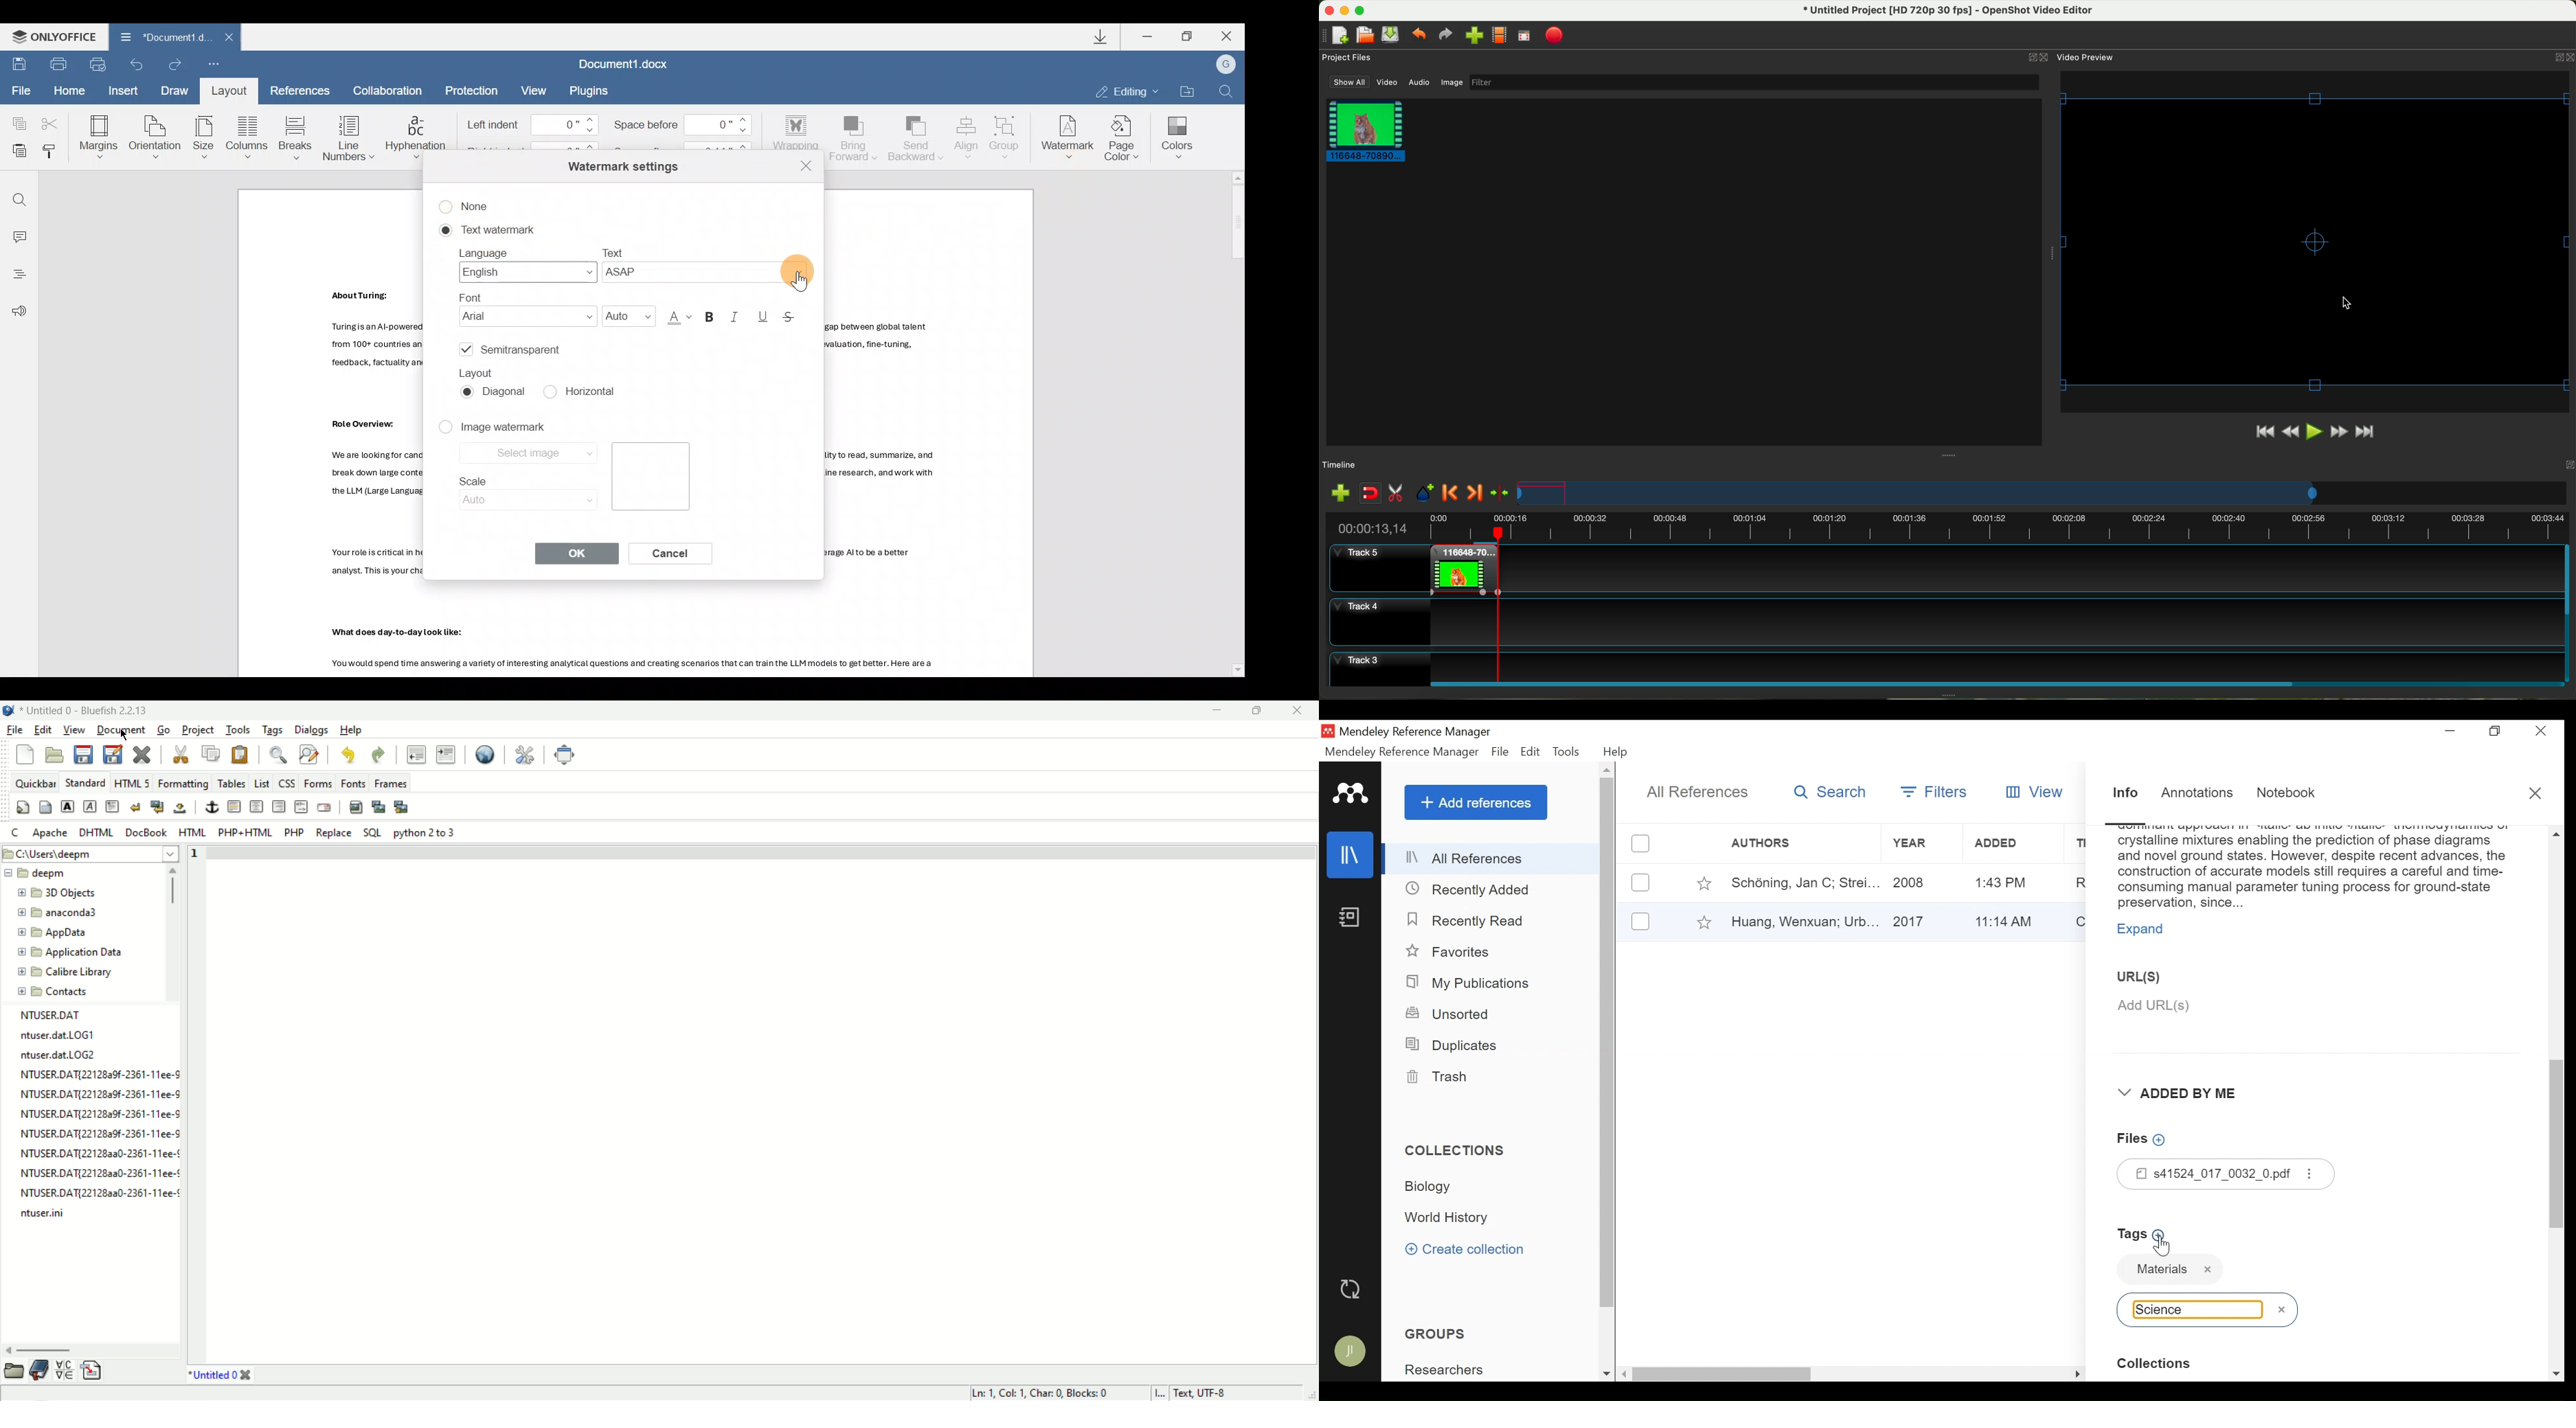 This screenshot has width=2576, height=1428. What do you see at coordinates (684, 124) in the screenshot?
I see `Space before` at bounding box center [684, 124].